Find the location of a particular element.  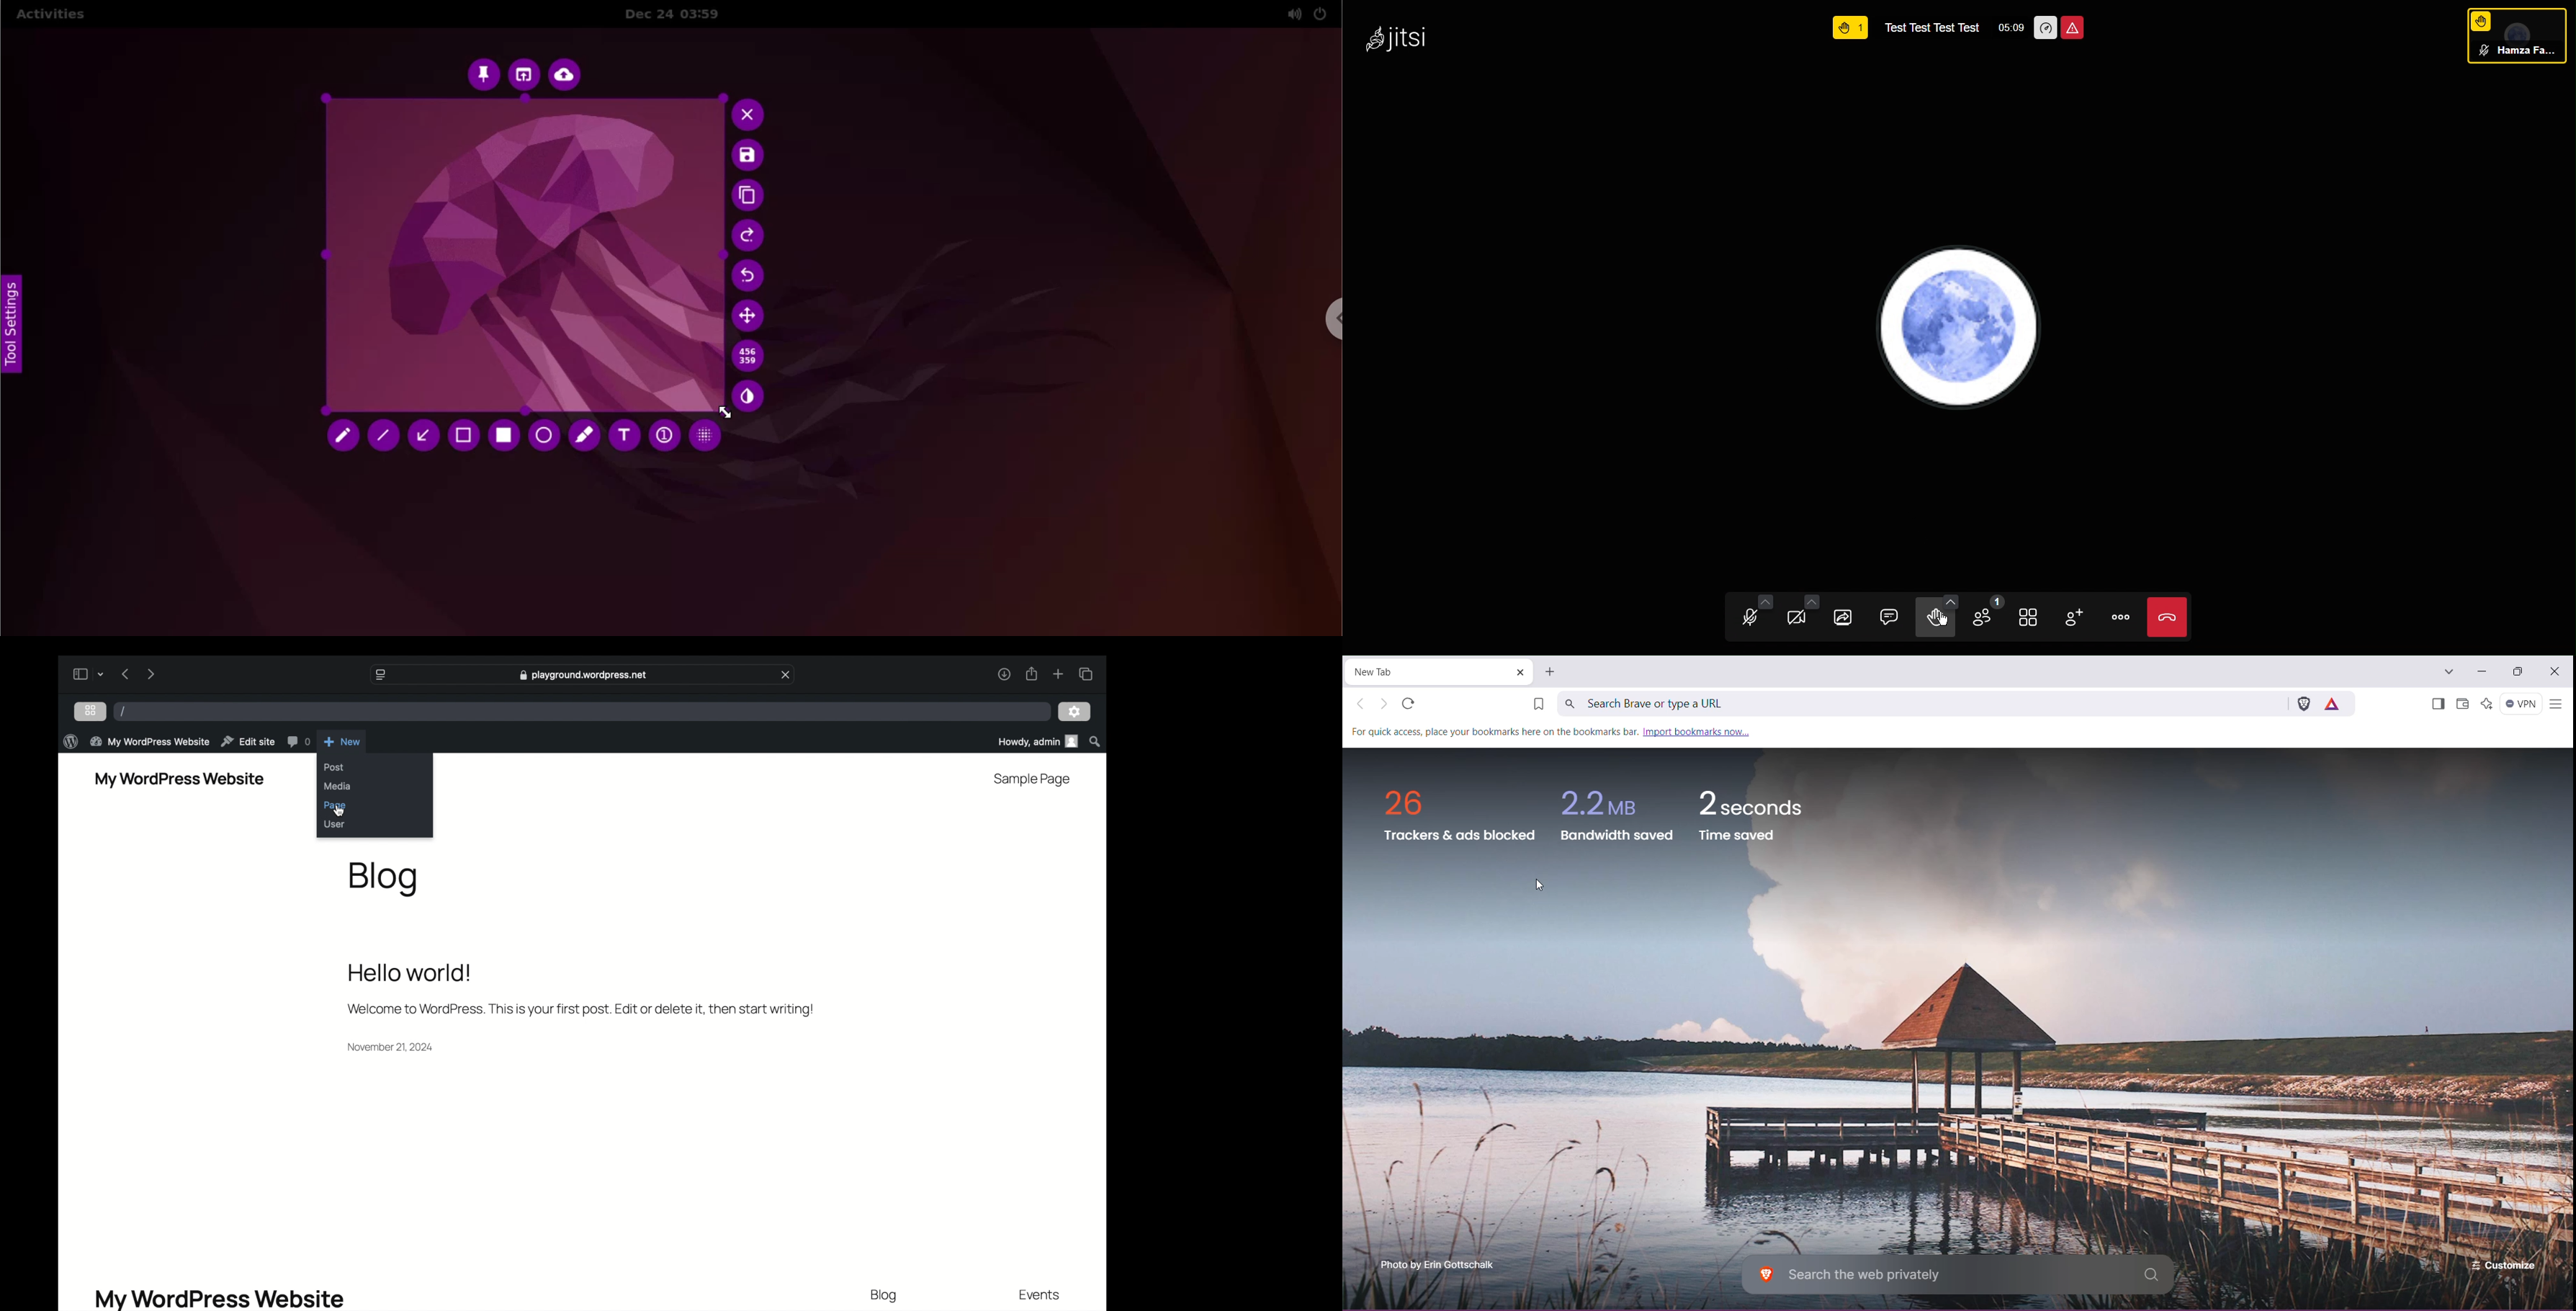

New Tab is located at coordinates (1551, 672).